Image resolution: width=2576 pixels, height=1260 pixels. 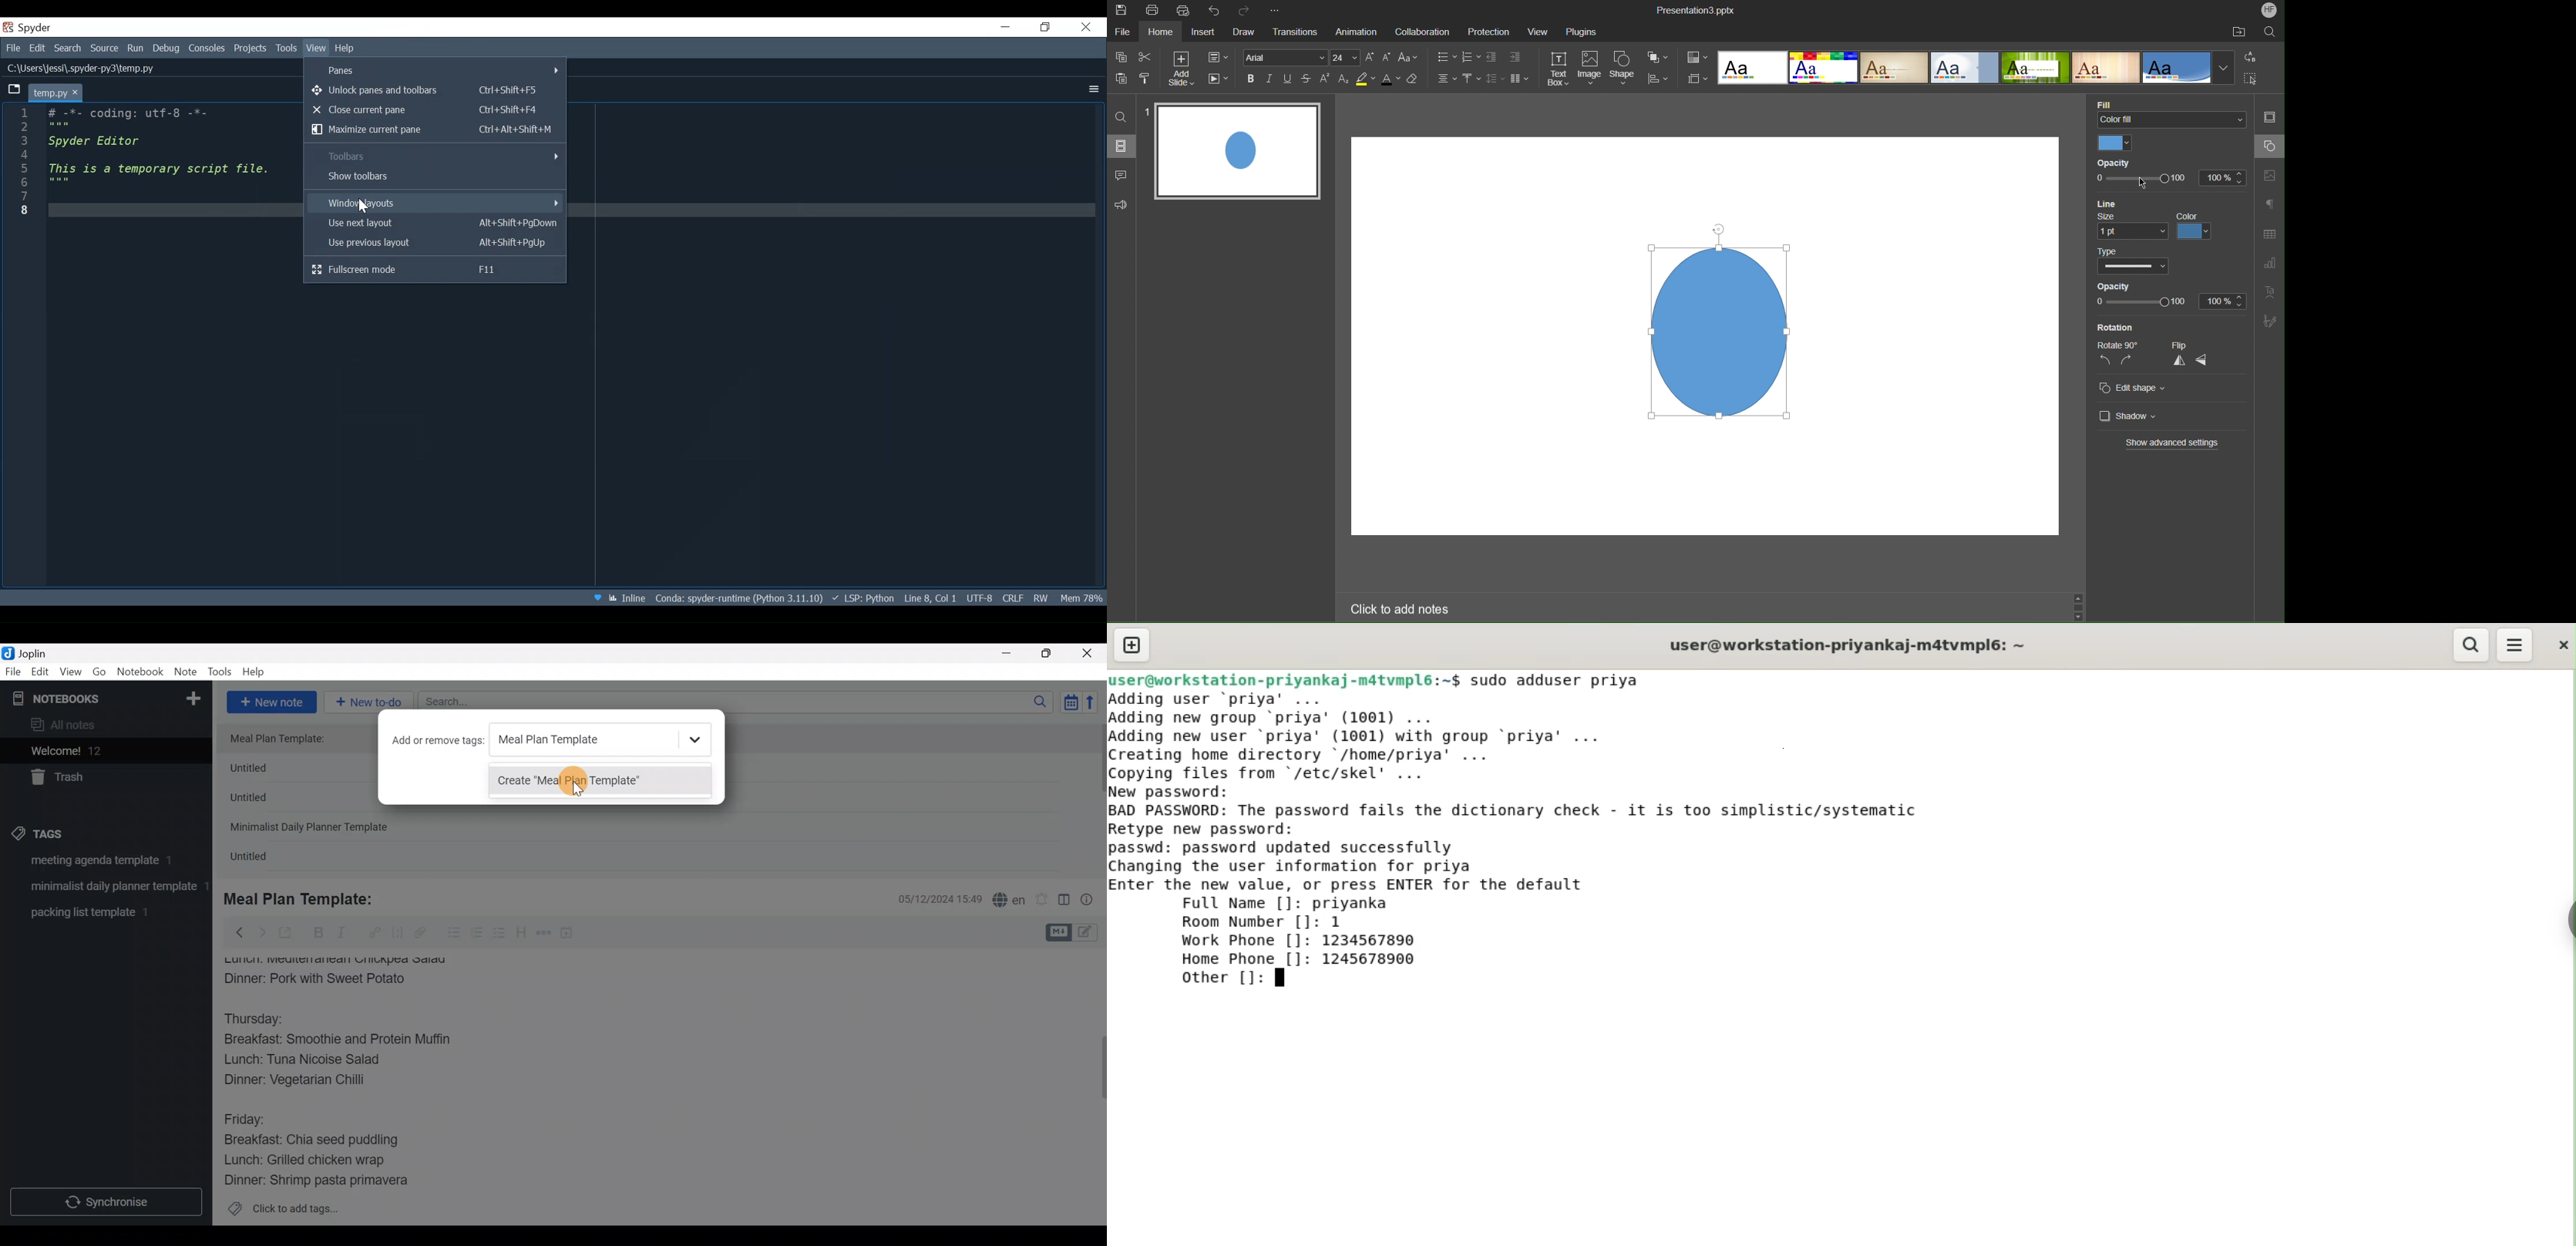 I want to click on Hyperlink, so click(x=375, y=933).